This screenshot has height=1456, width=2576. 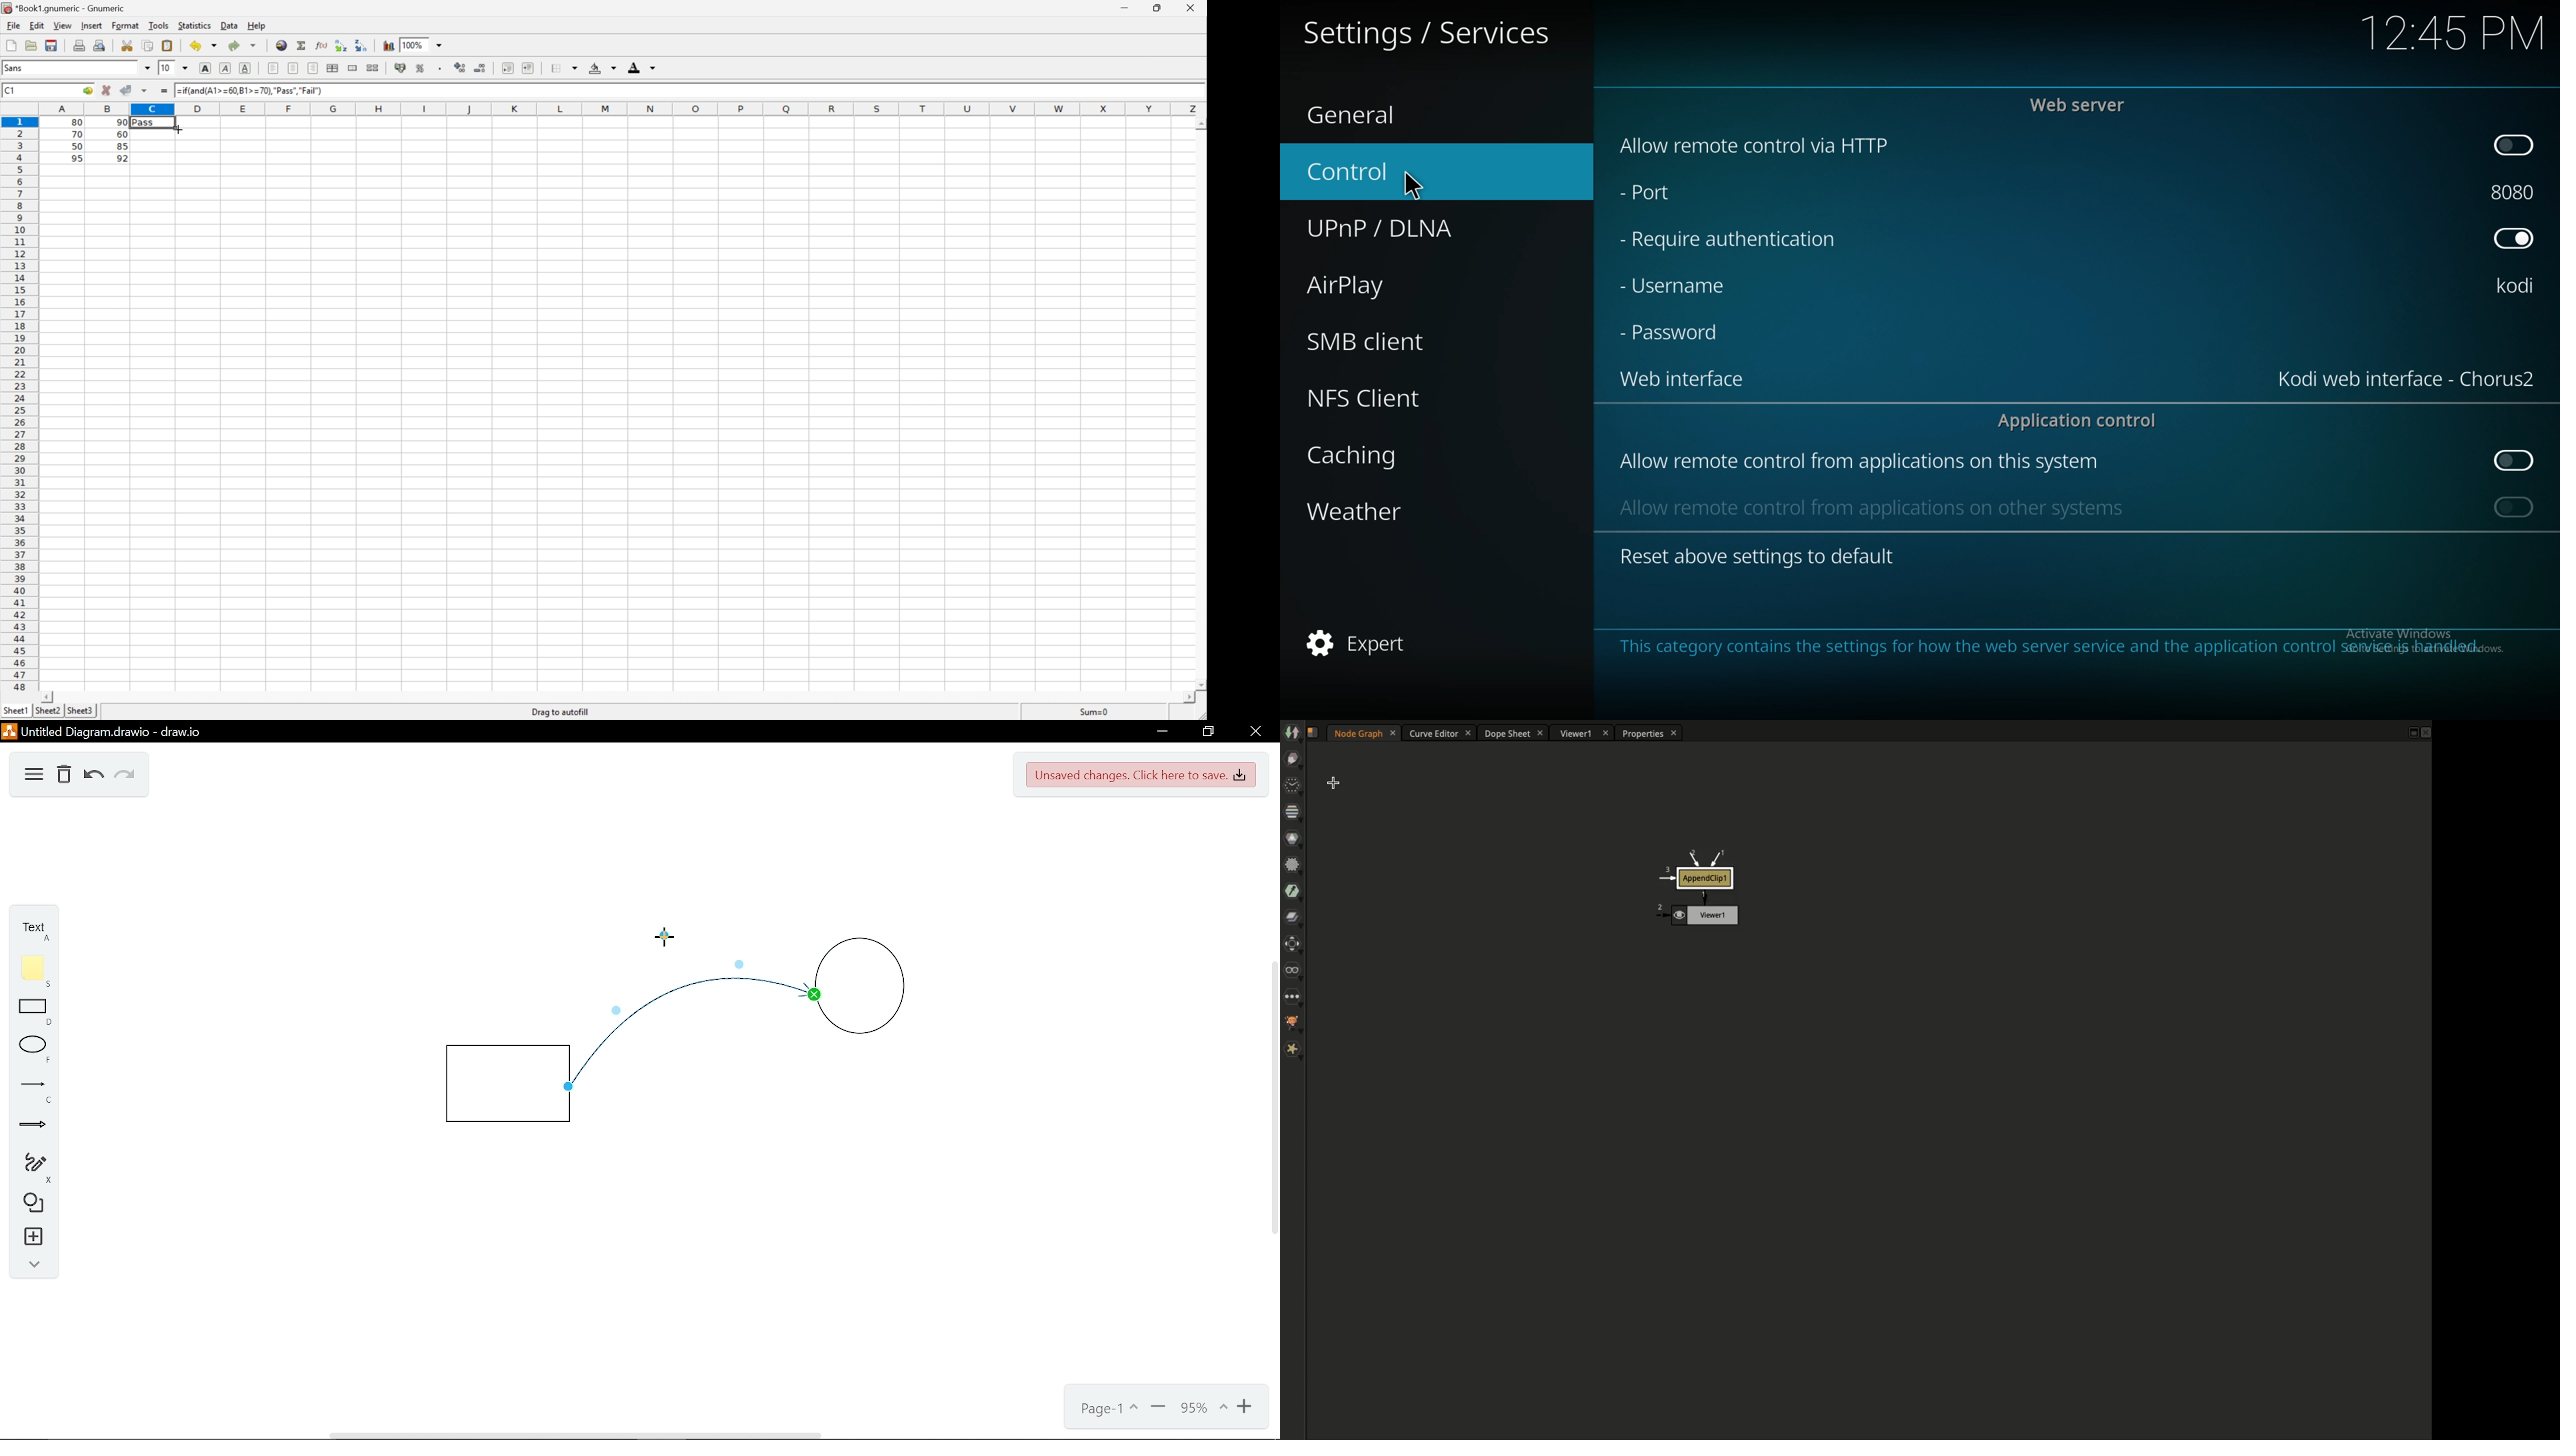 What do you see at coordinates (146, 91) in the screenshot?
I see `Accept changes in multiple changes` at bounding box center [146, 91].